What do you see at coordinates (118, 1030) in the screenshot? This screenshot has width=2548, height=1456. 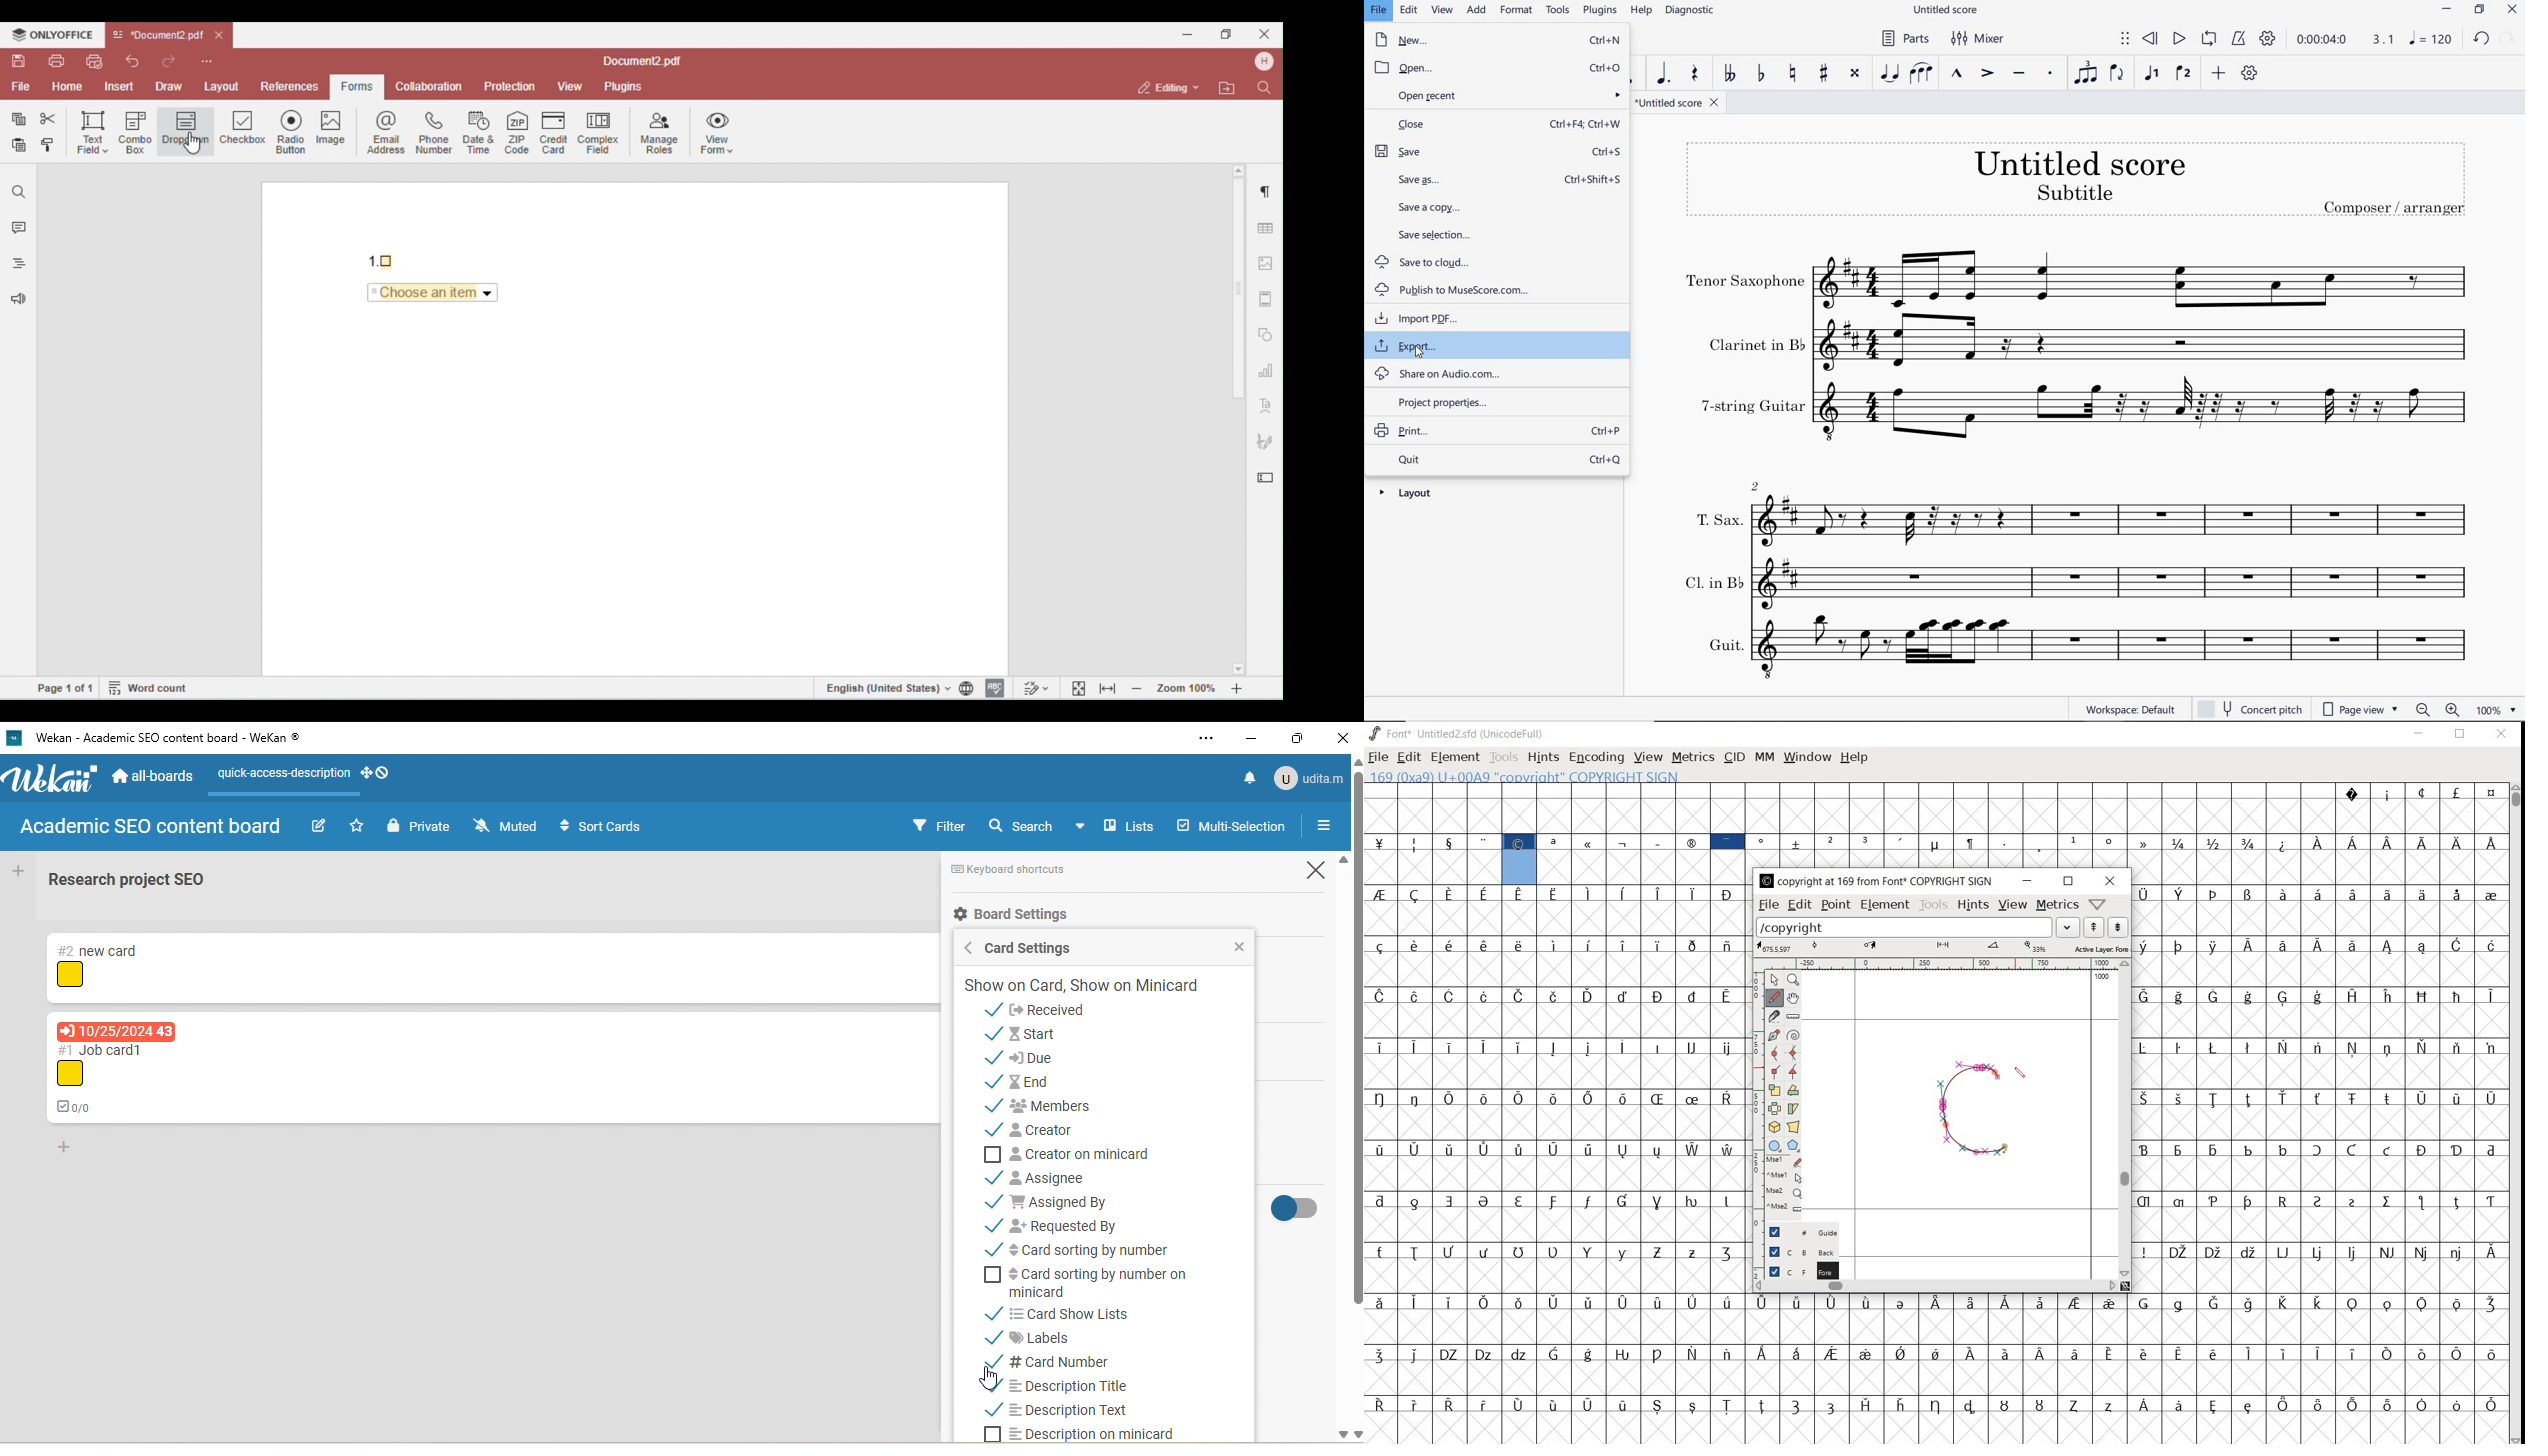 I see `due date` at bounding box center [118, 1030].